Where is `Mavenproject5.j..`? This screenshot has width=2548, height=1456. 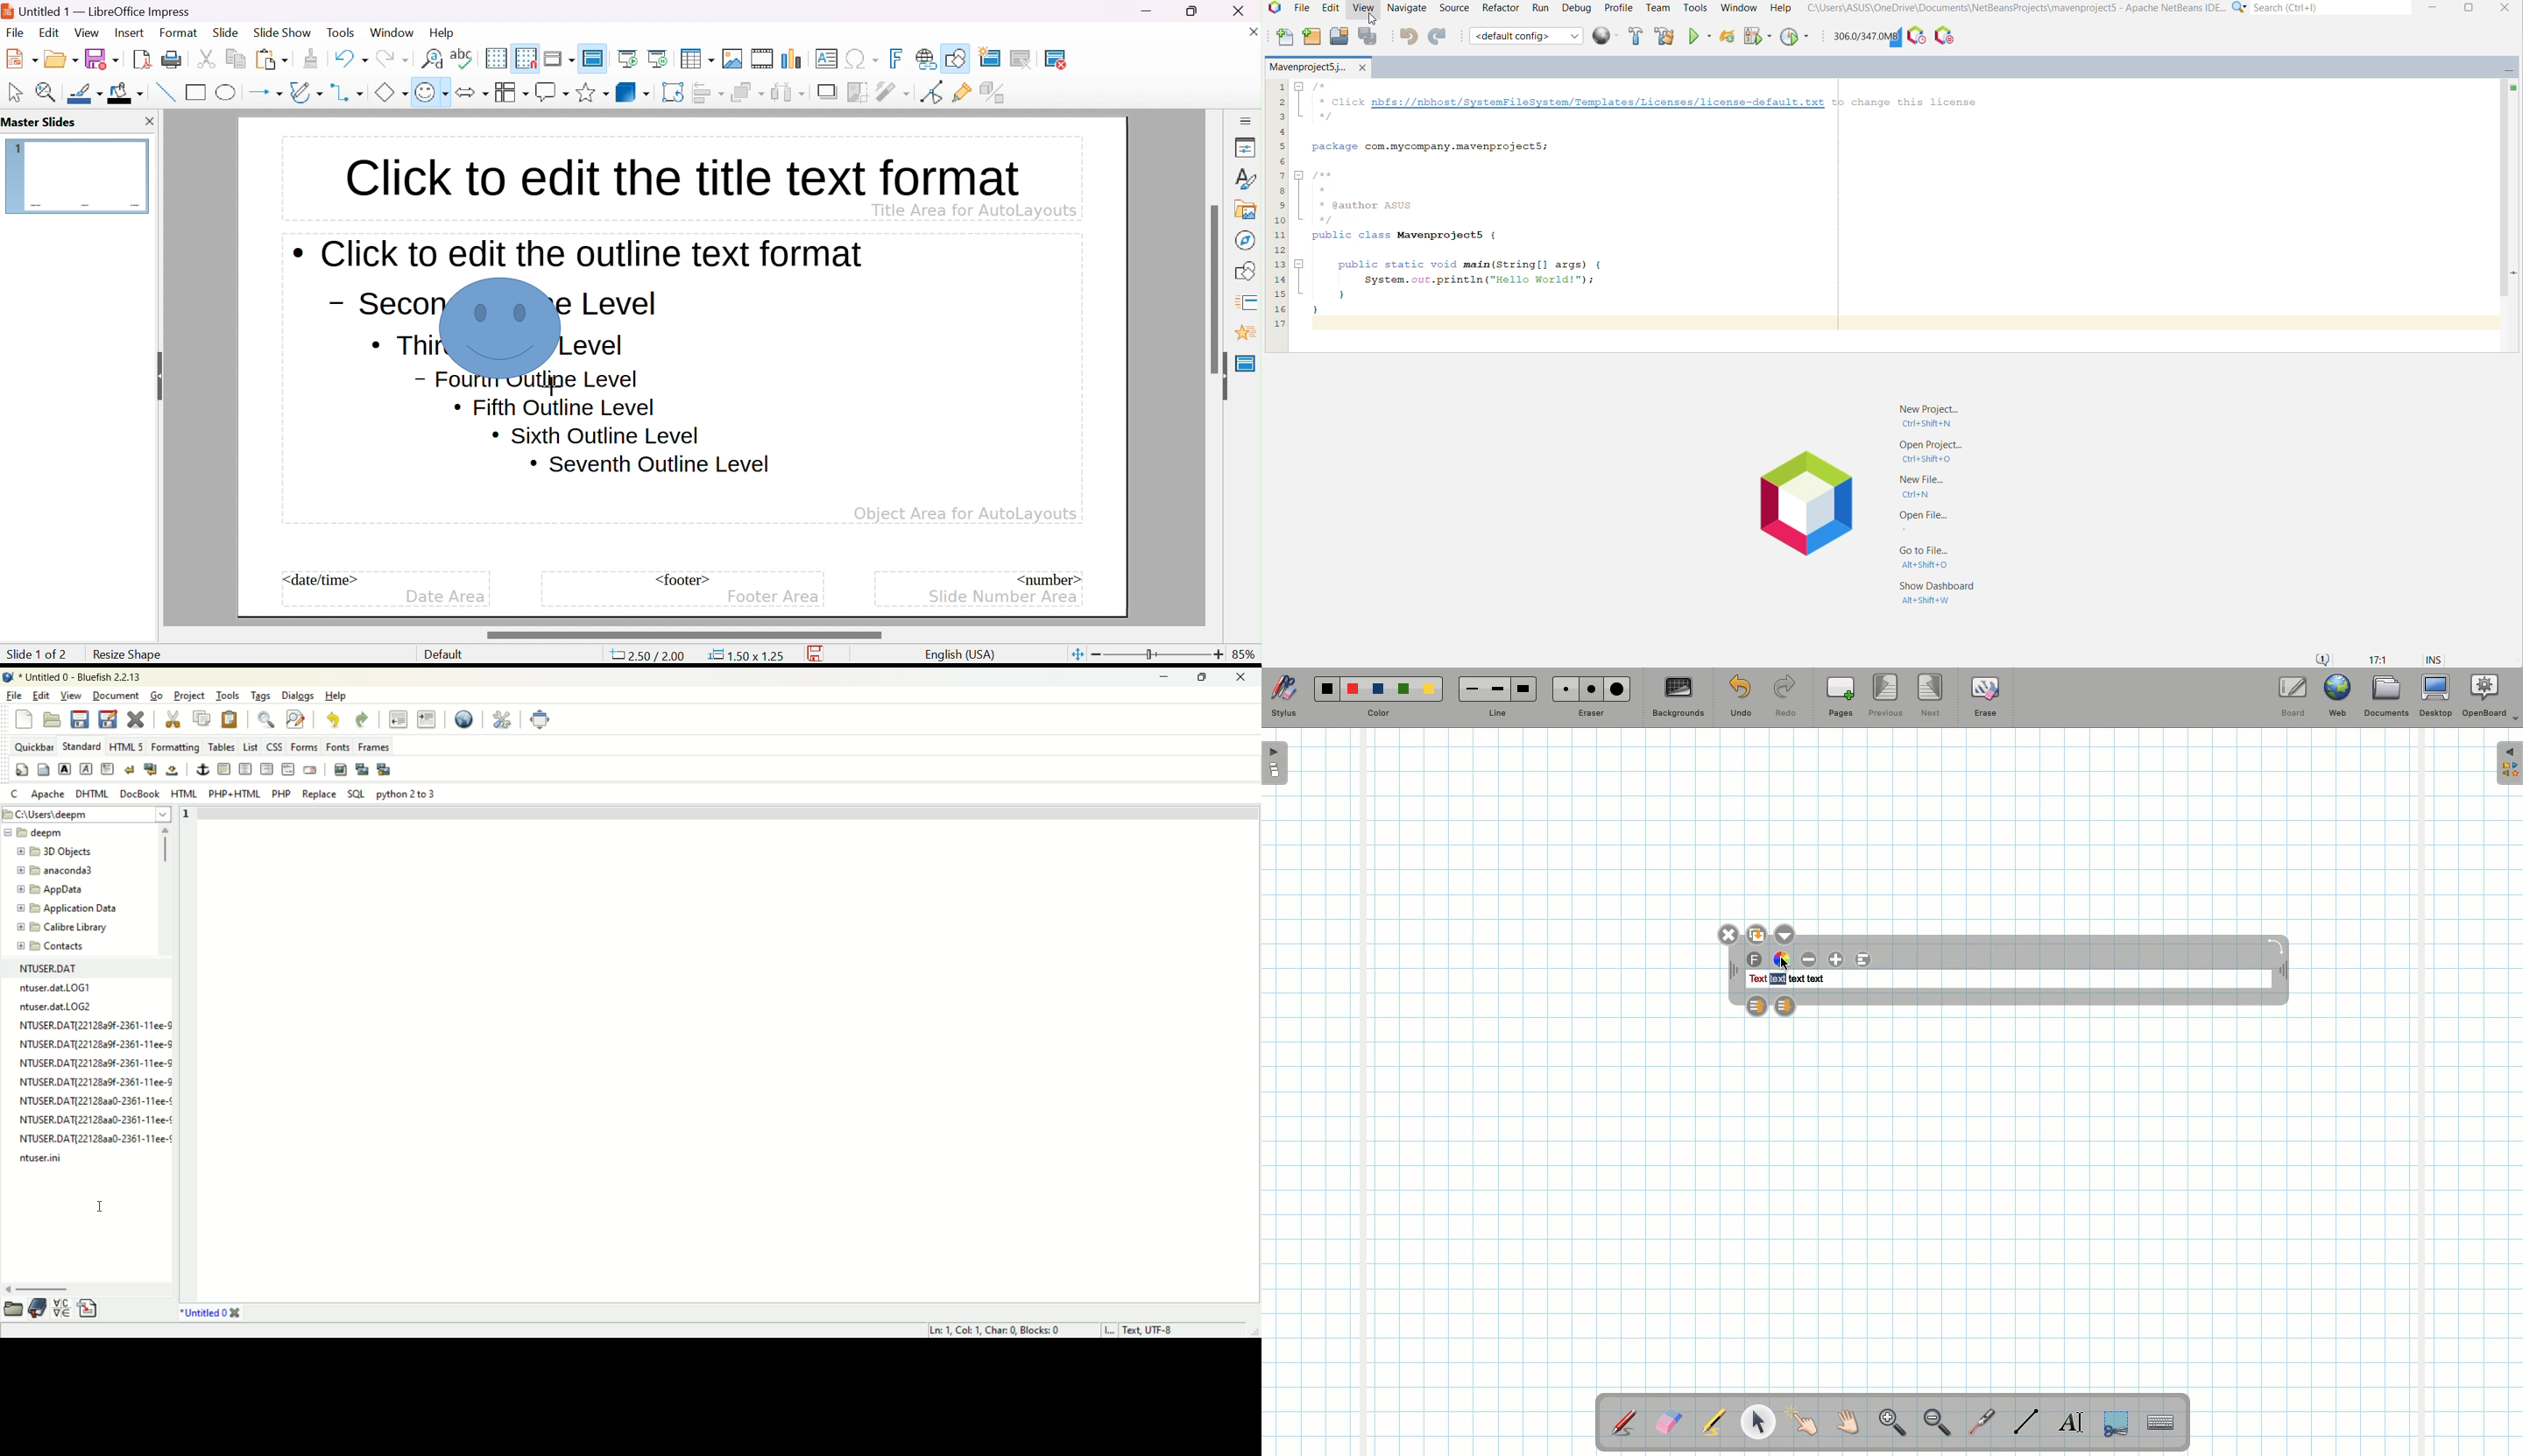
Mavenproject5.j.. is located at coordinates (1306, 67).